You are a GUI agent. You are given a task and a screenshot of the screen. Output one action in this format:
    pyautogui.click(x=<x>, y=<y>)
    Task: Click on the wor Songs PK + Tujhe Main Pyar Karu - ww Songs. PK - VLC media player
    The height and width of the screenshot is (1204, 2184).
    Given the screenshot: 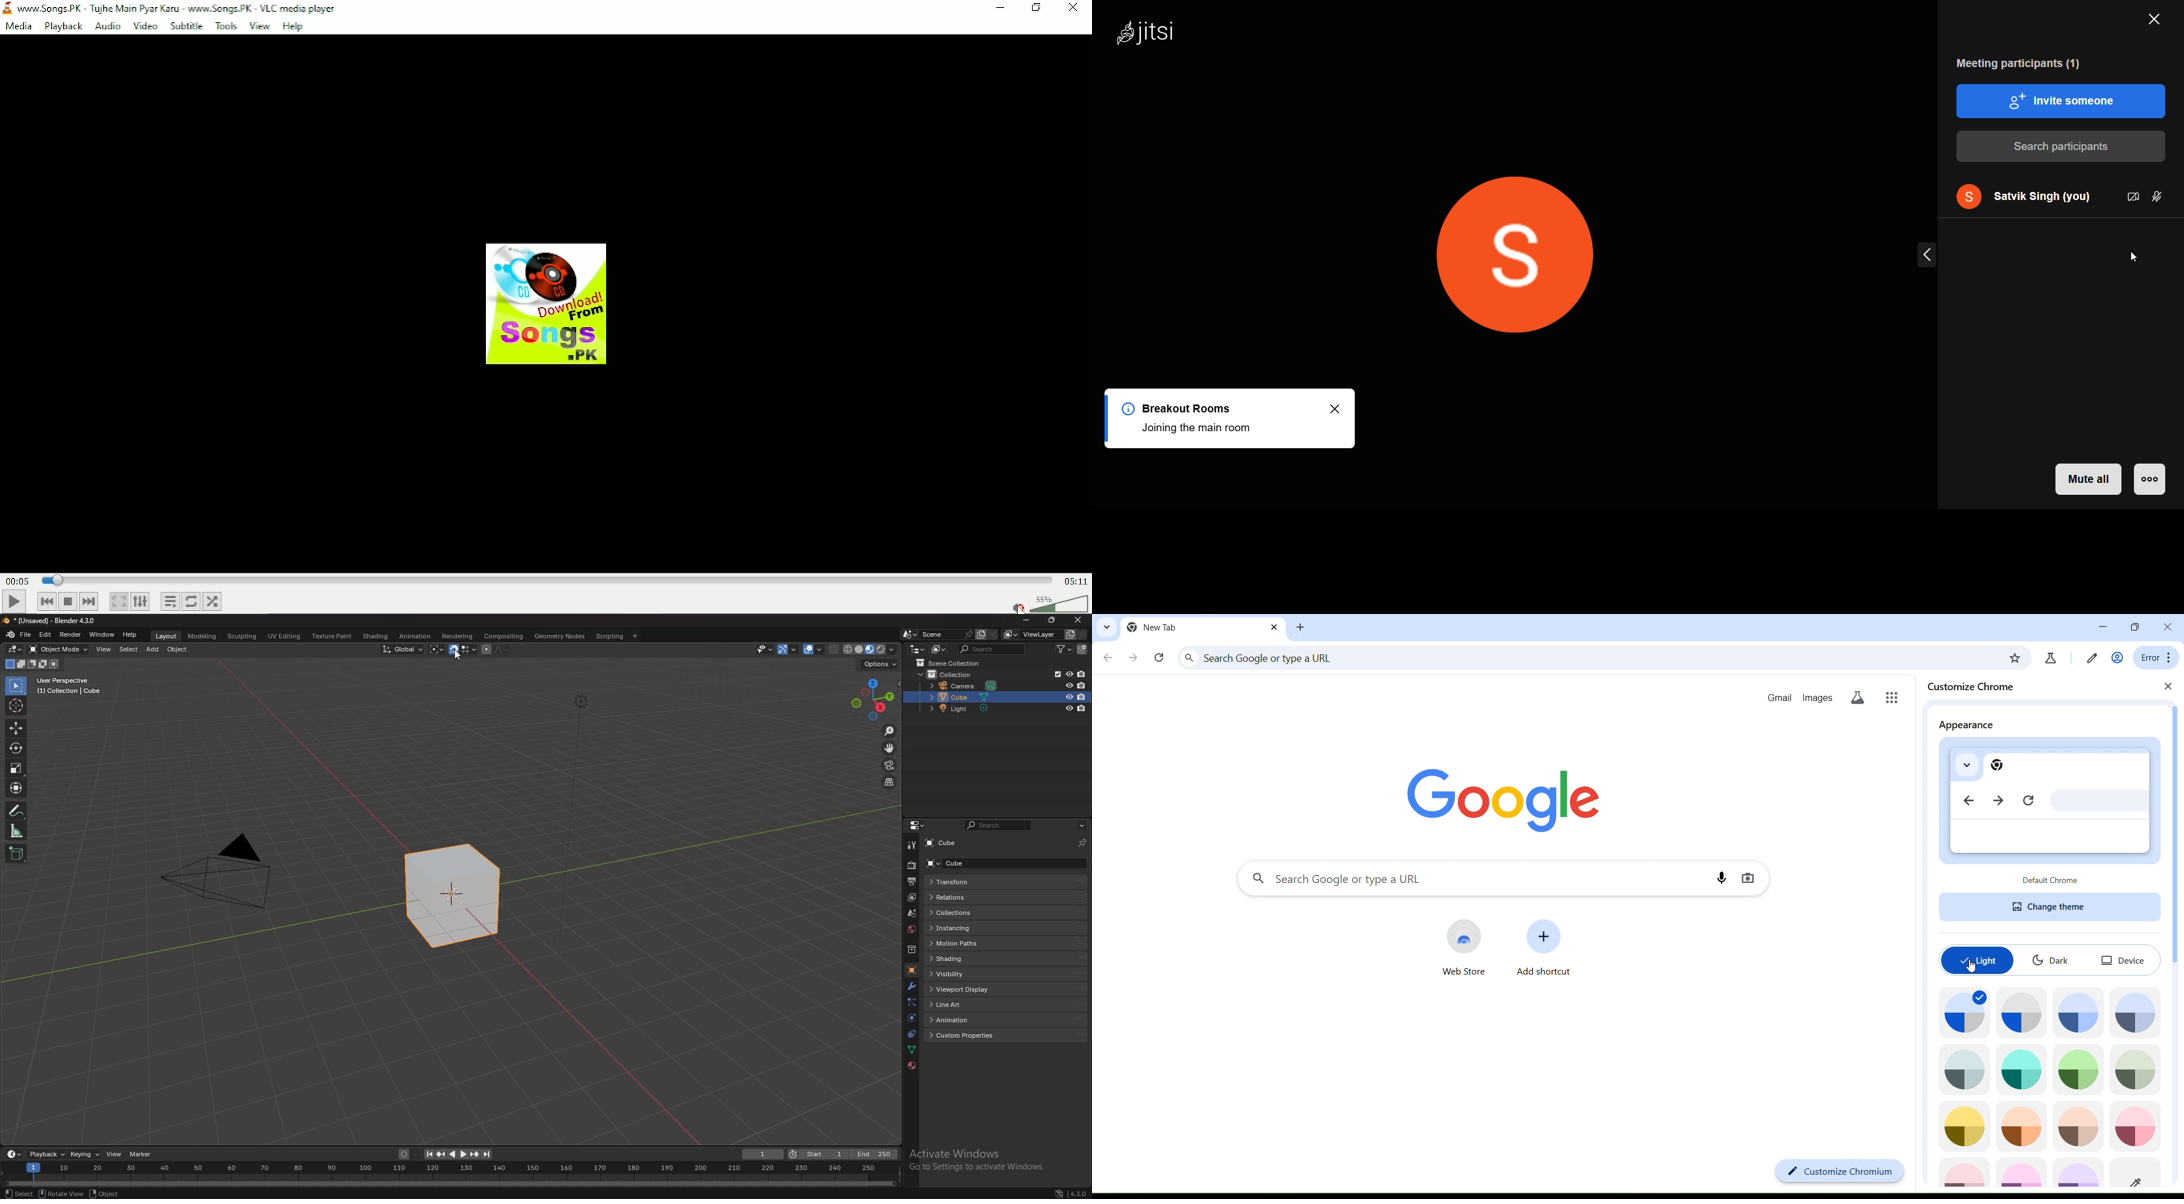 What is the action you would take?
    pyautogui.click(x=178, y=9)
    